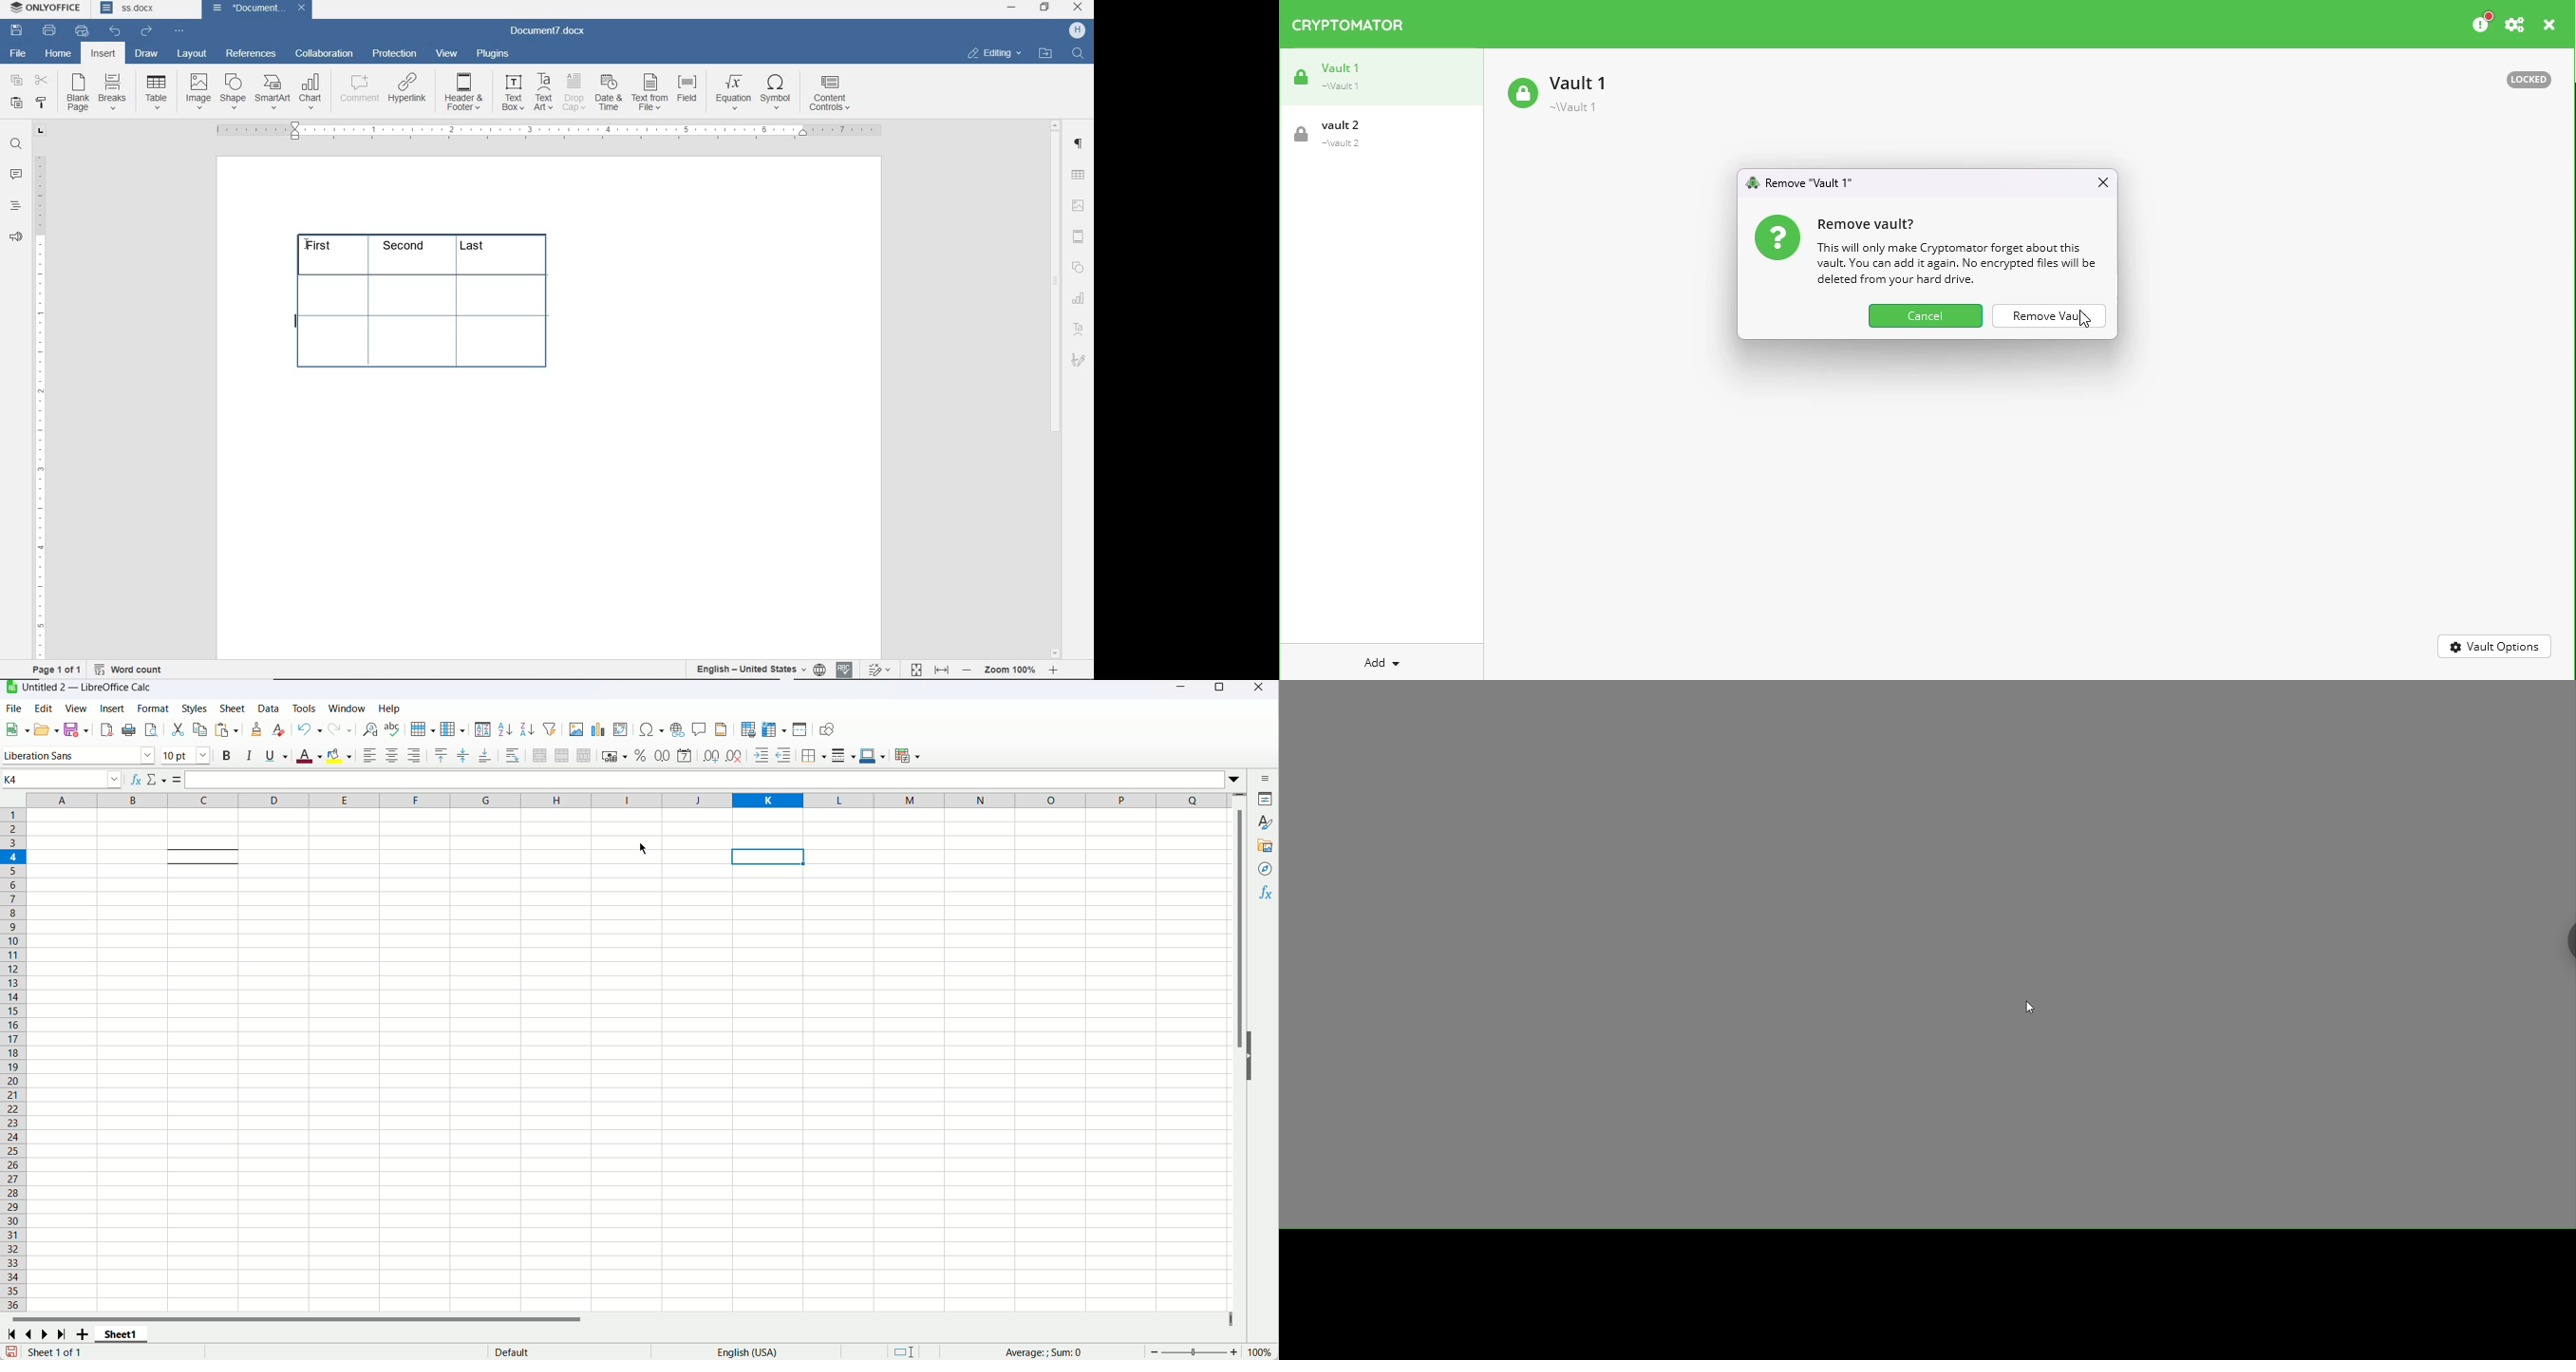 The image size is (2576, 1372). What do you see at coordinates (394, 54) in the screenshot?
I see `protection` at bounding box center [394, 54].